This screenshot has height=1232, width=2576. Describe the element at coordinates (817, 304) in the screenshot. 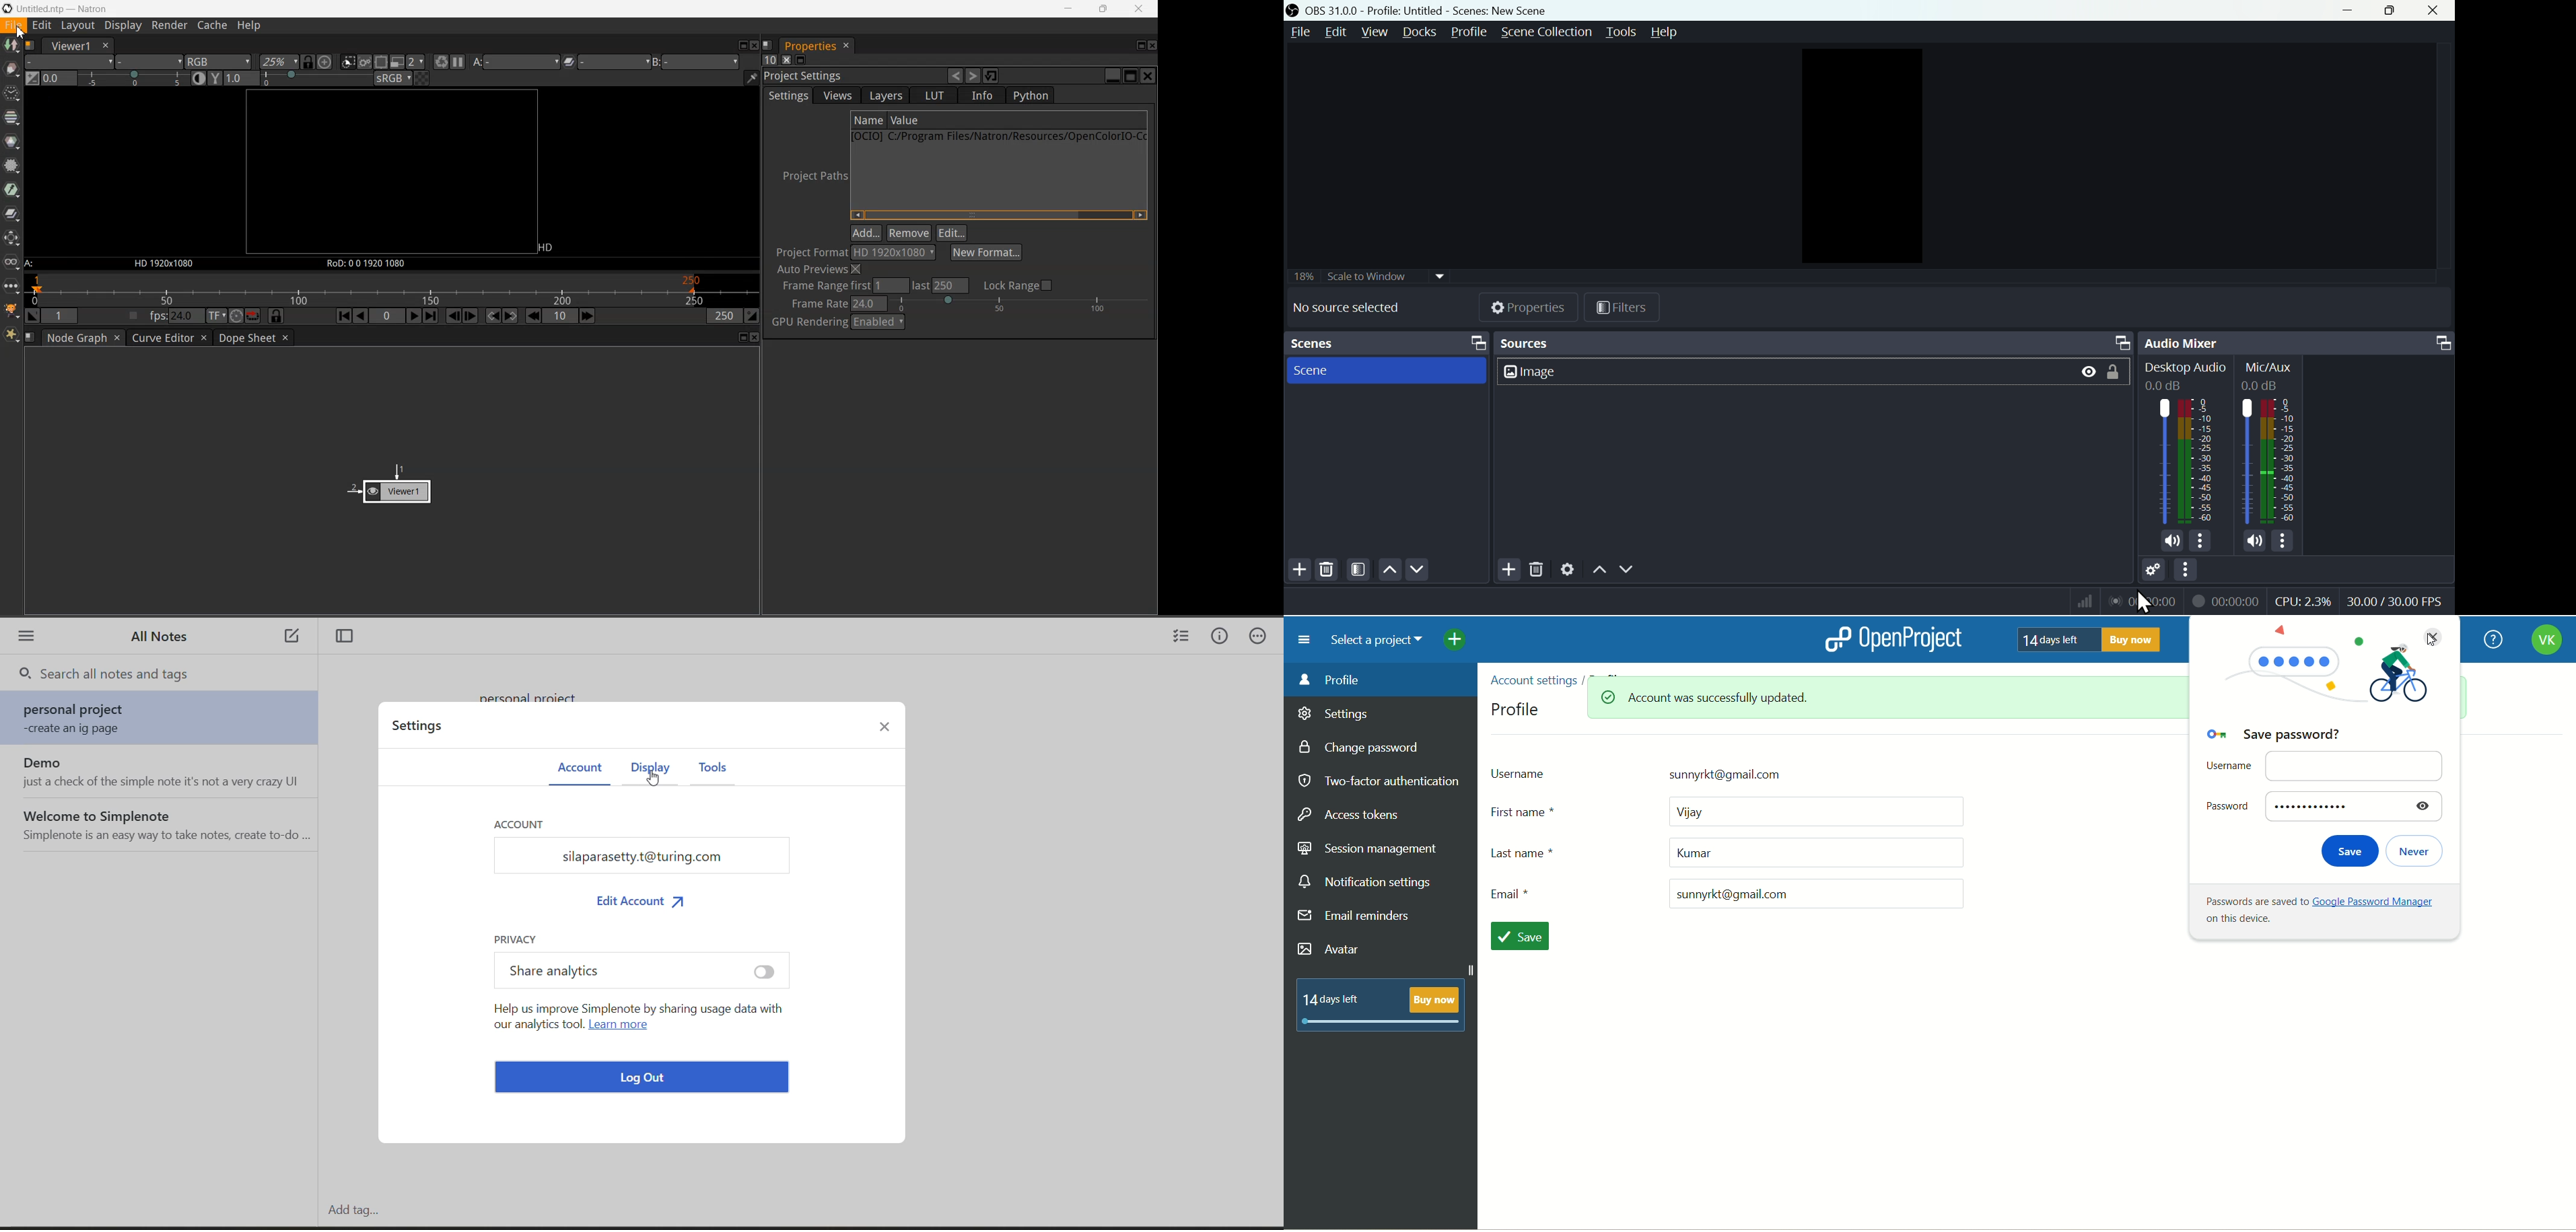

I see `Frame Rate` at that location.